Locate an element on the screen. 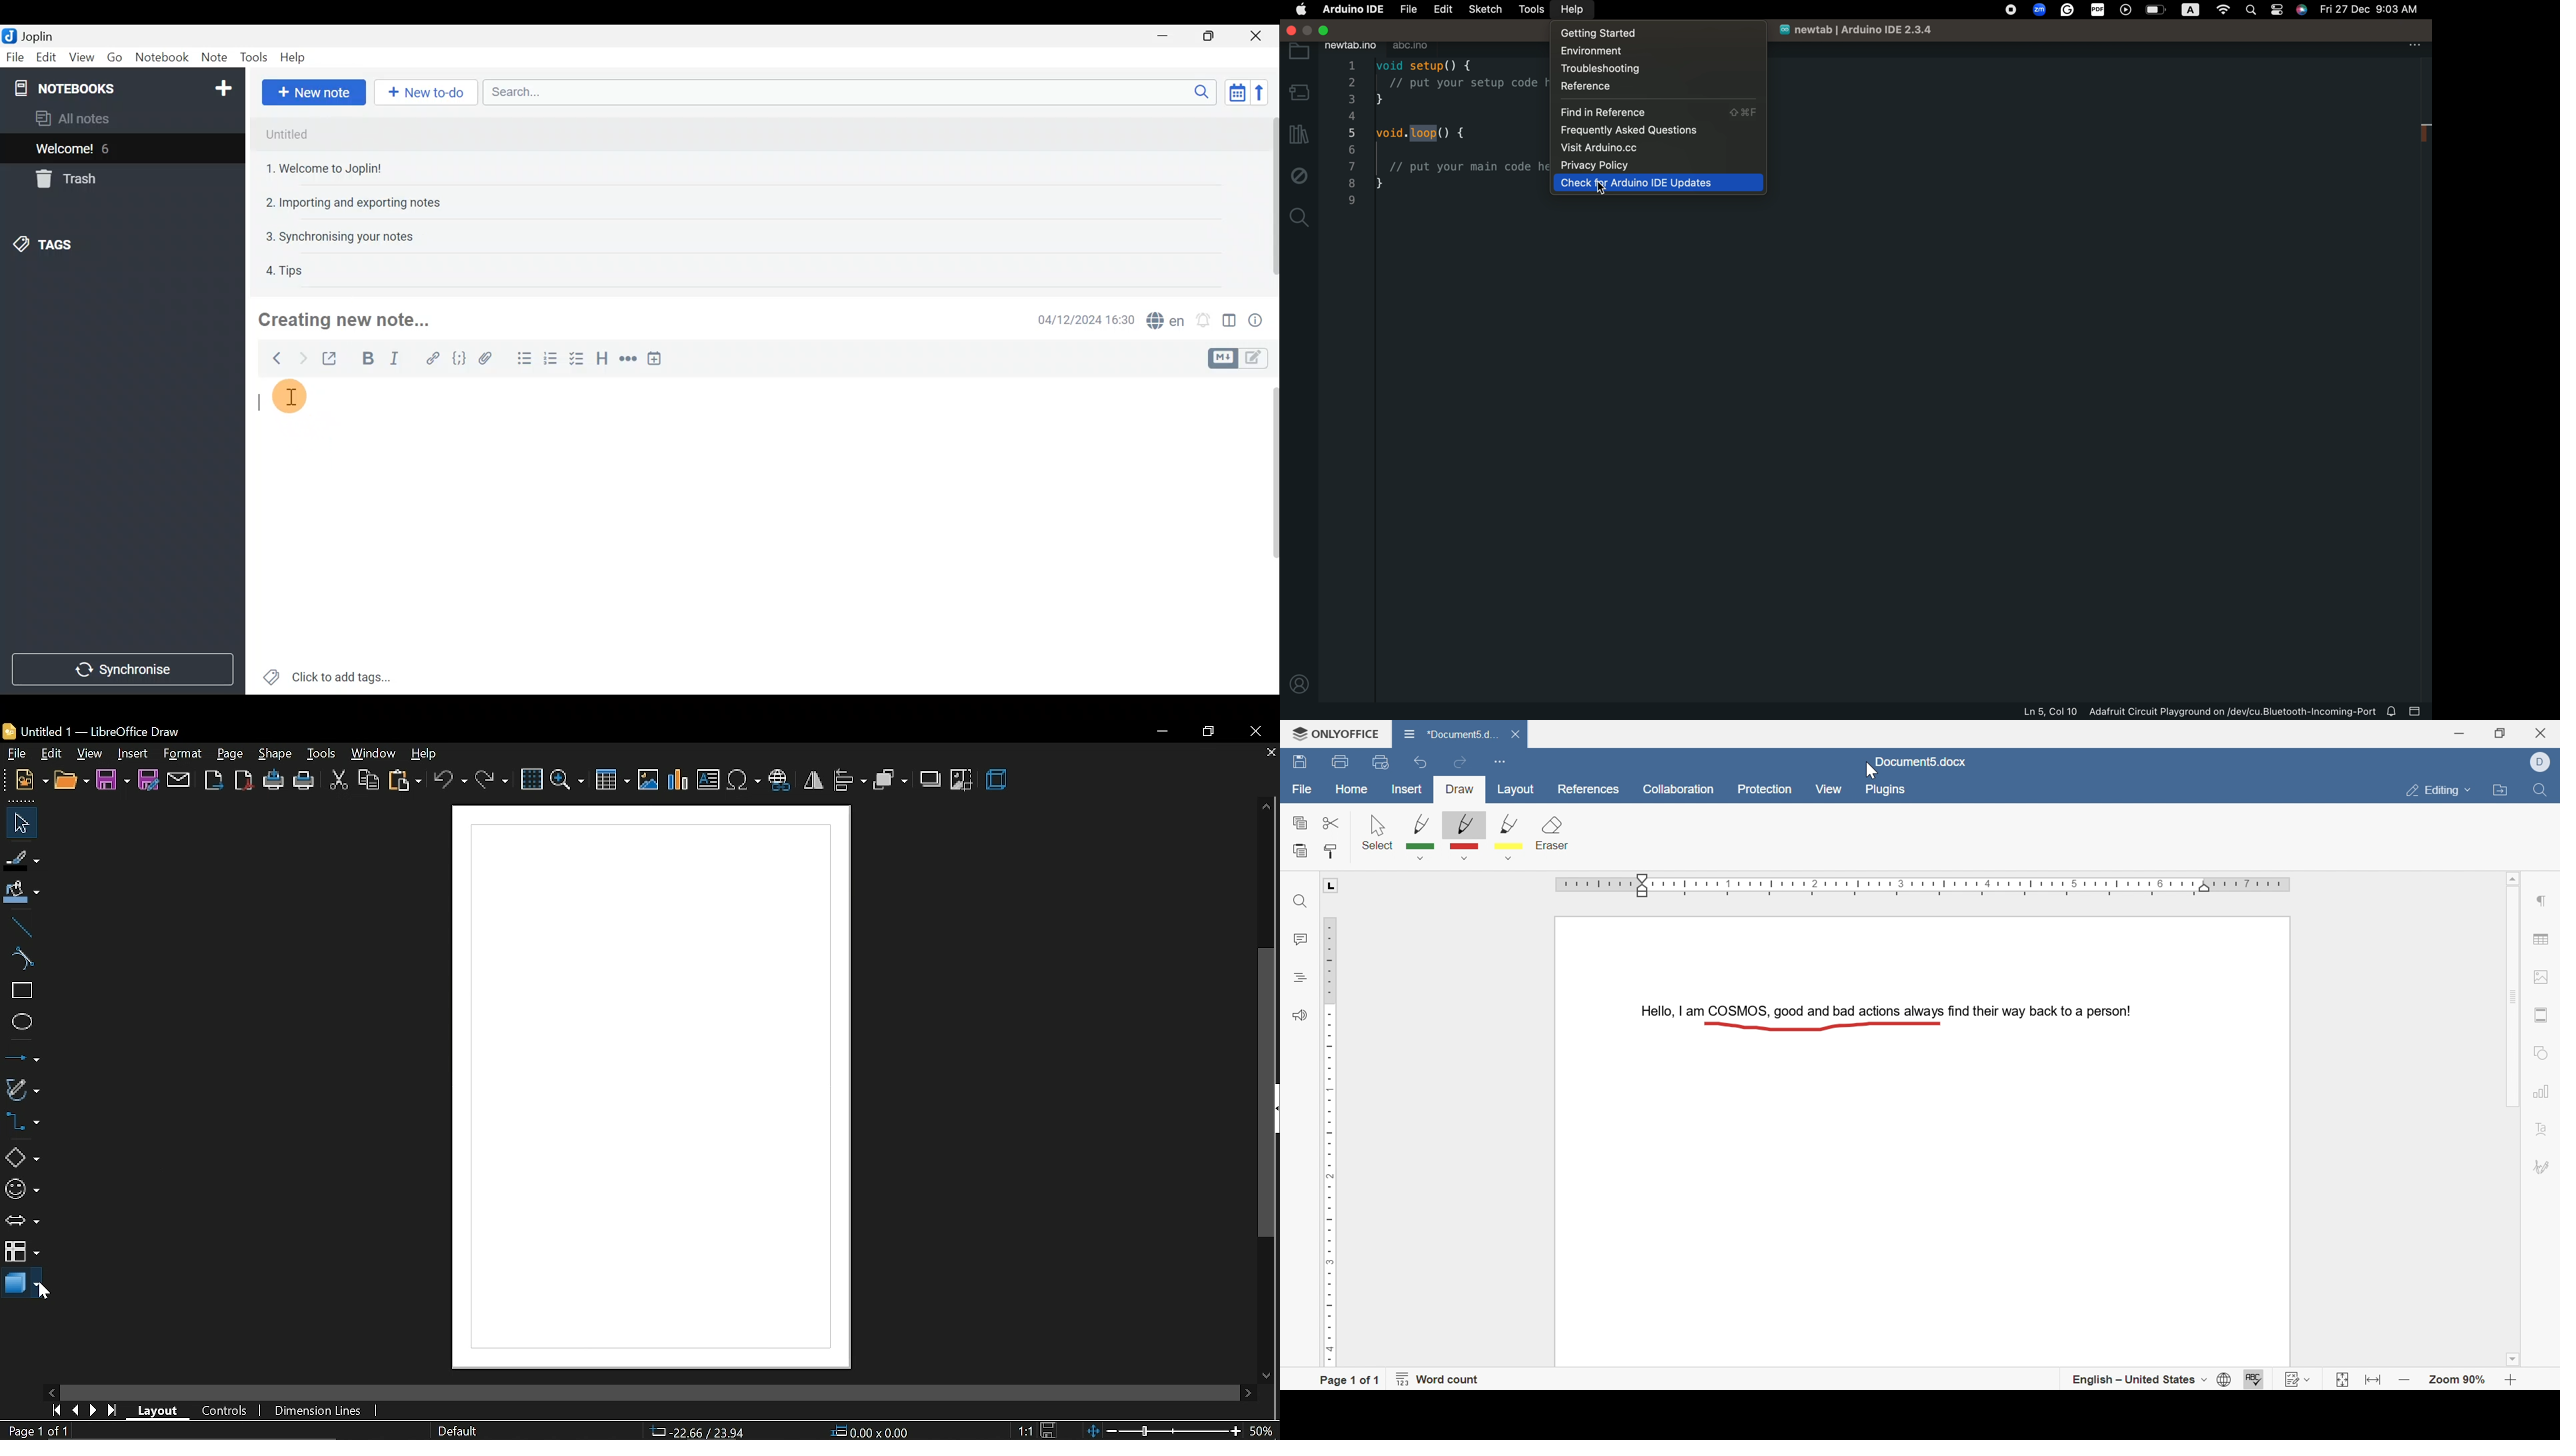 Image resolution: width=2576 pixels, height=1456 pixels. zoom in is located at coordinates (2510, 1381).